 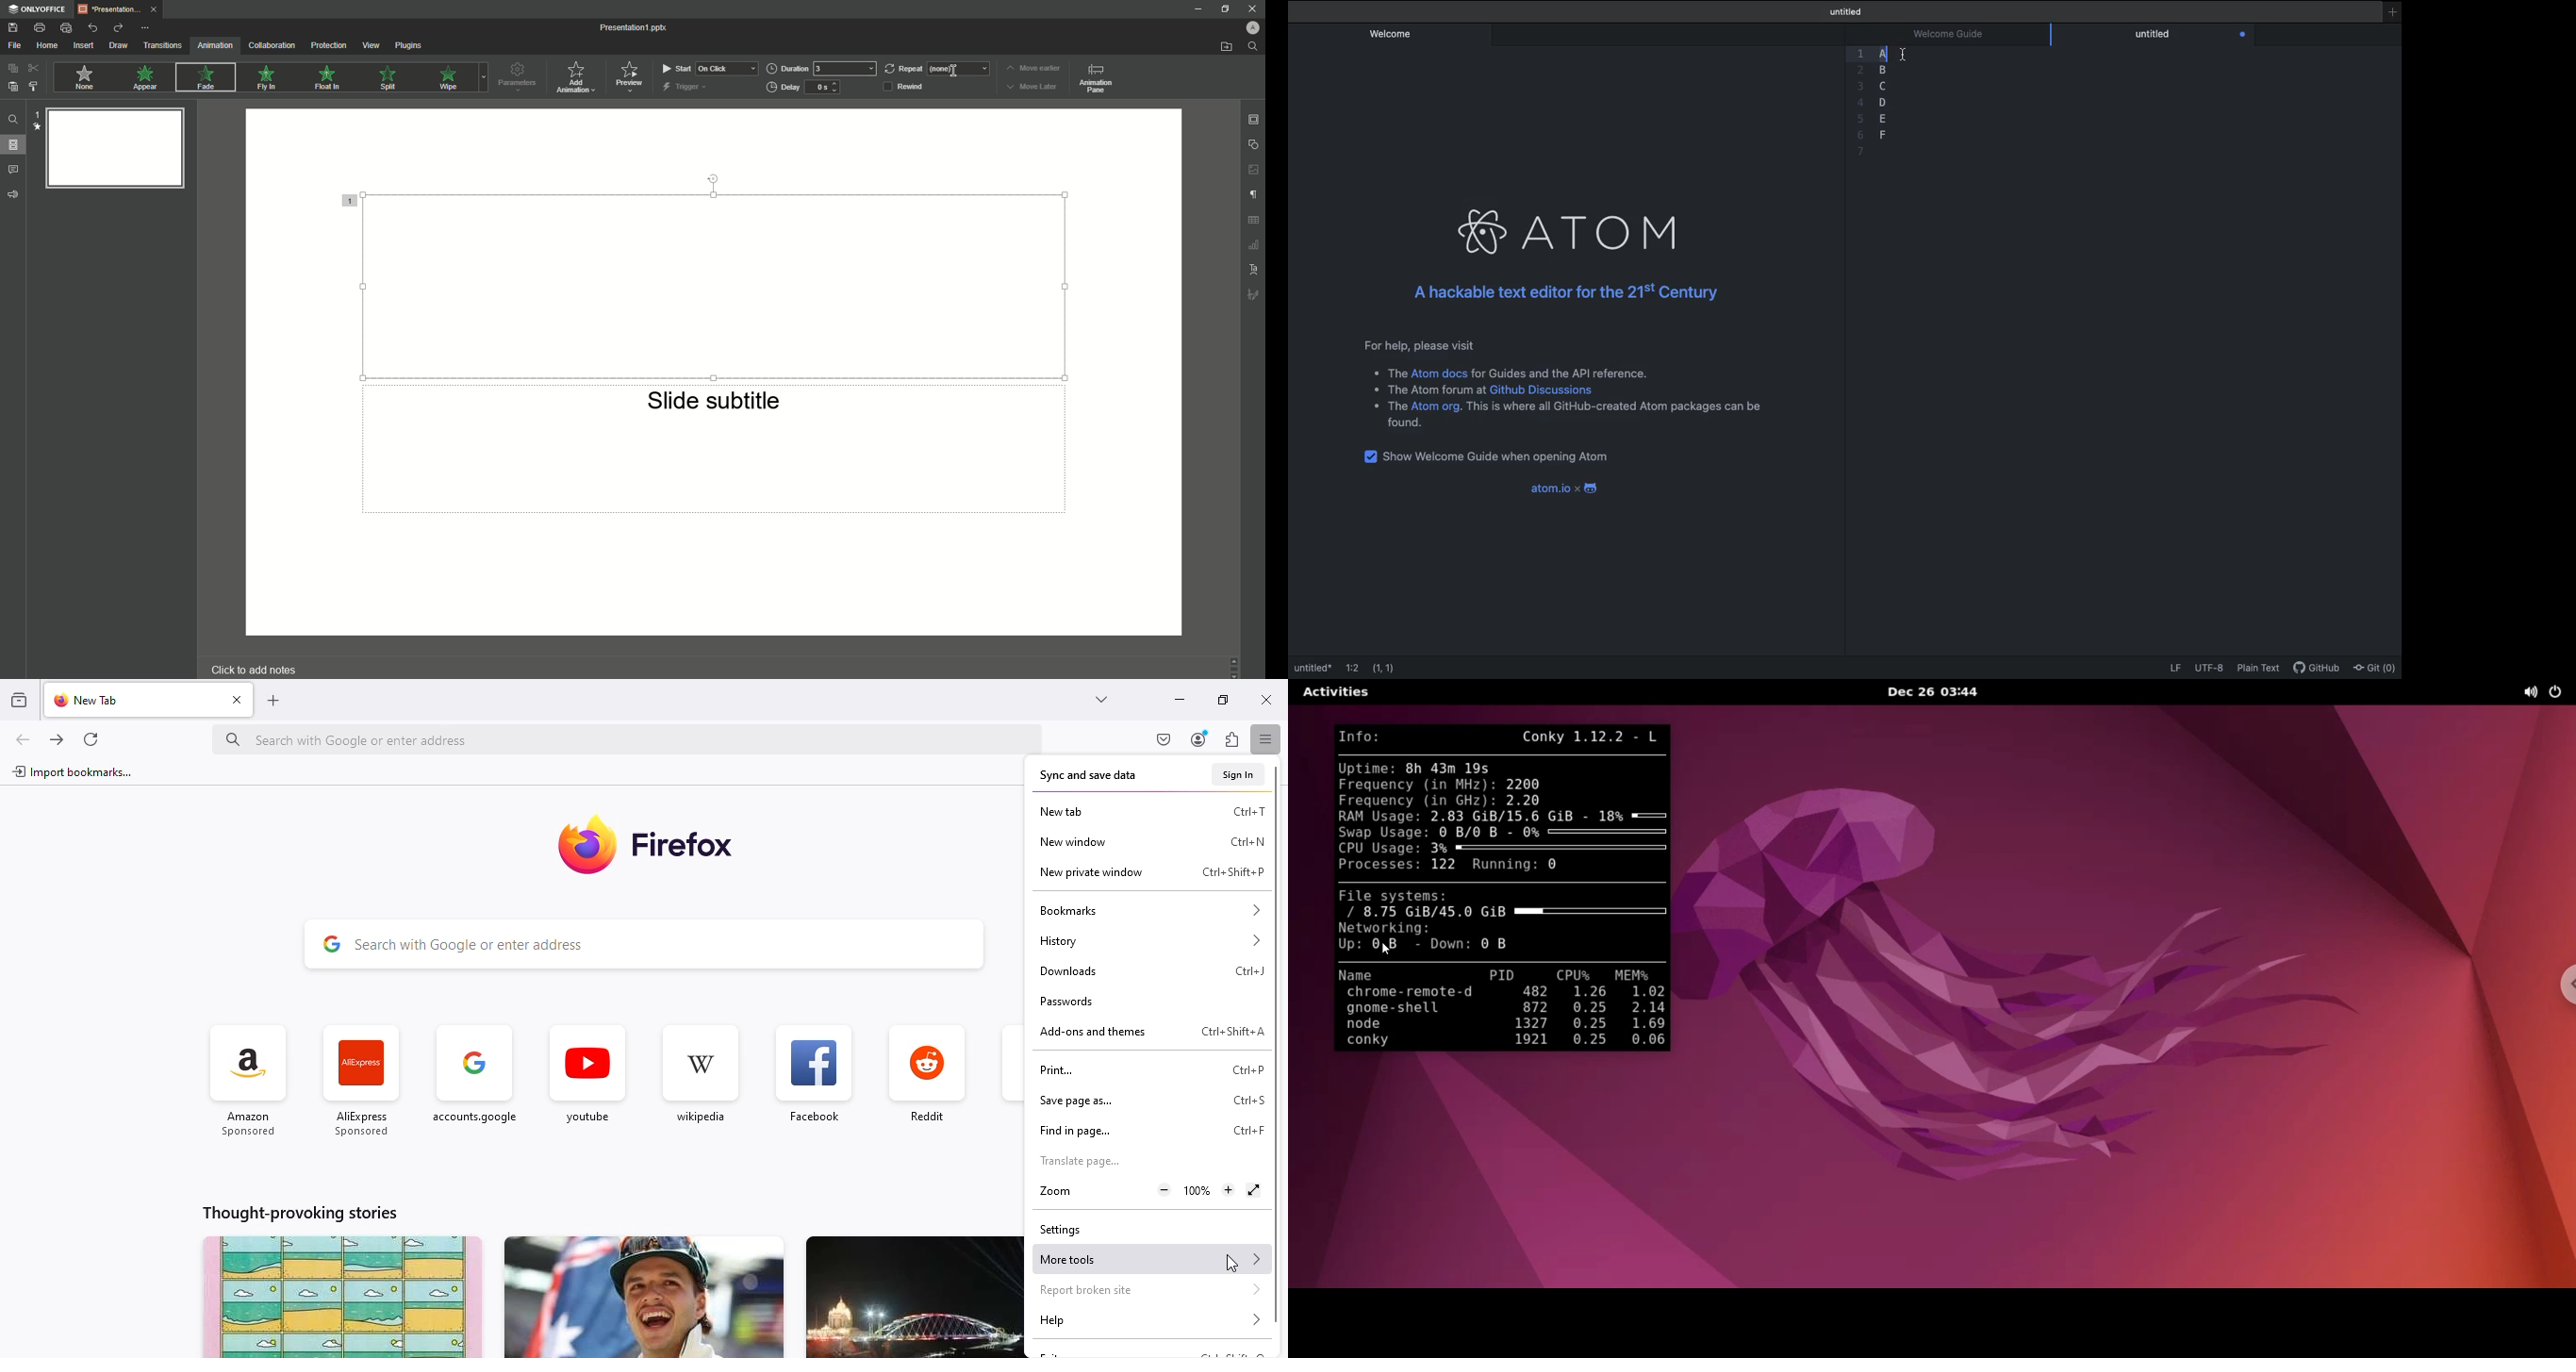 I want to click on cursor, so click(x=1903, y=53).